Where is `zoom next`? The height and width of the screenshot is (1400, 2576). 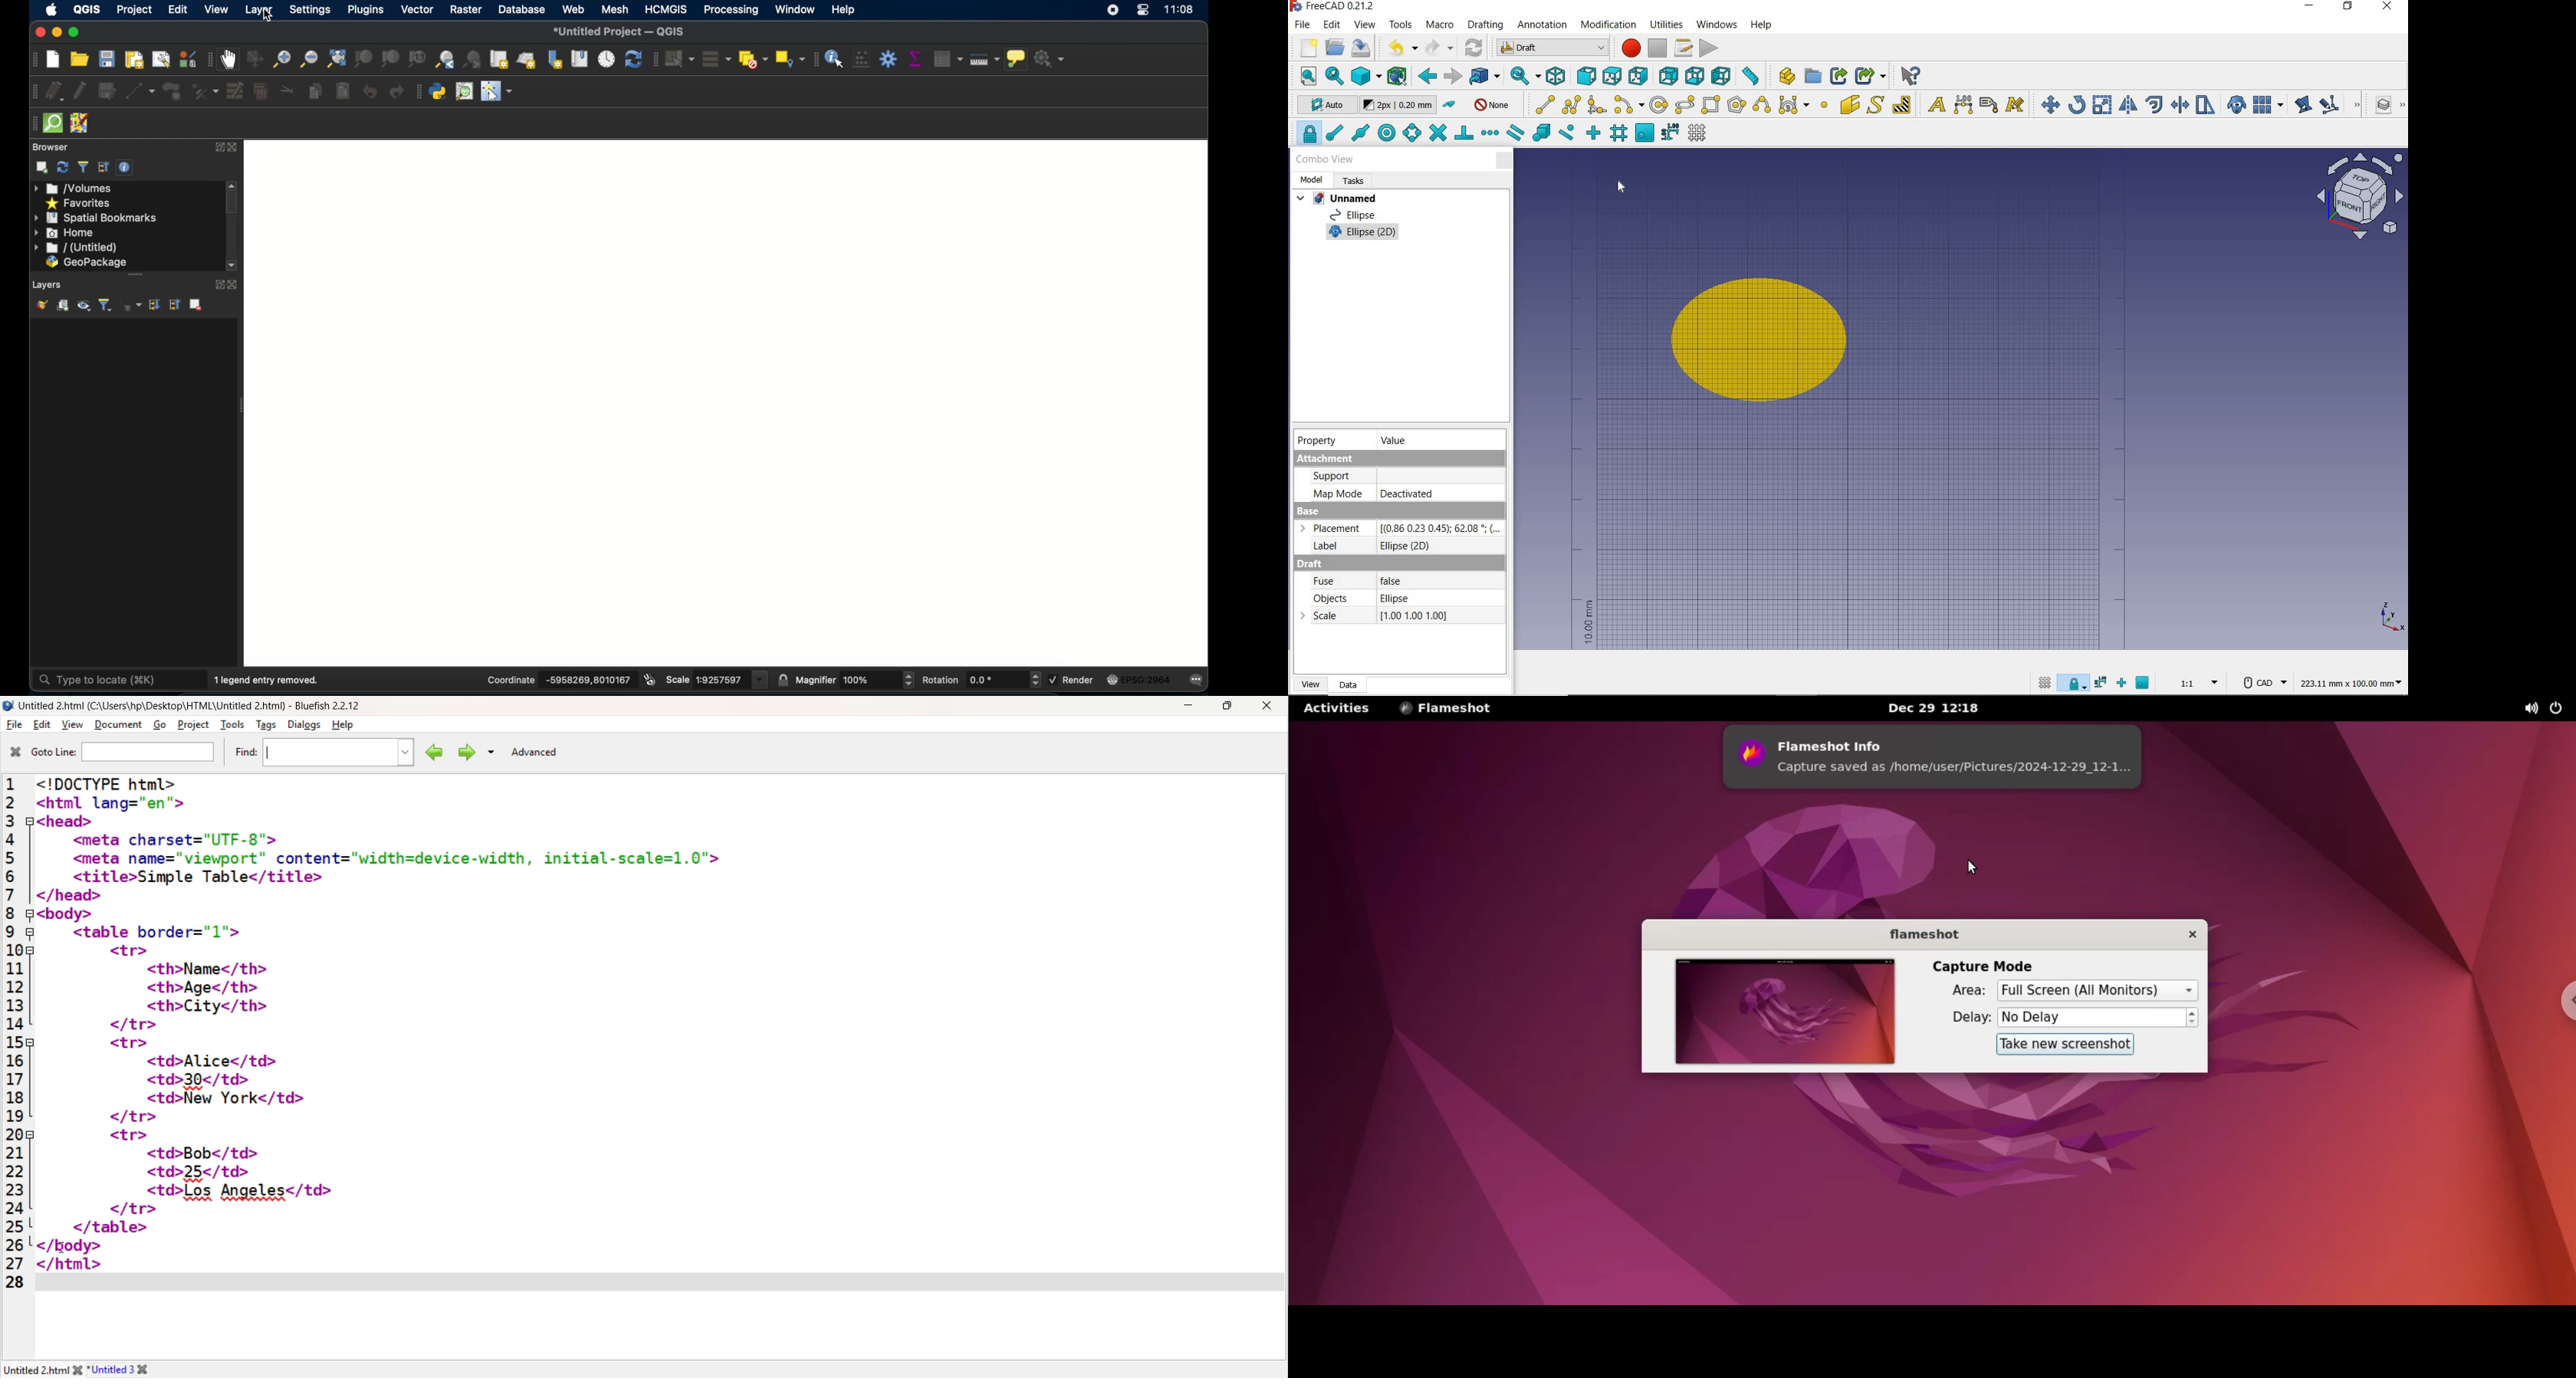 zoom next is located at coordinates (473, 59).